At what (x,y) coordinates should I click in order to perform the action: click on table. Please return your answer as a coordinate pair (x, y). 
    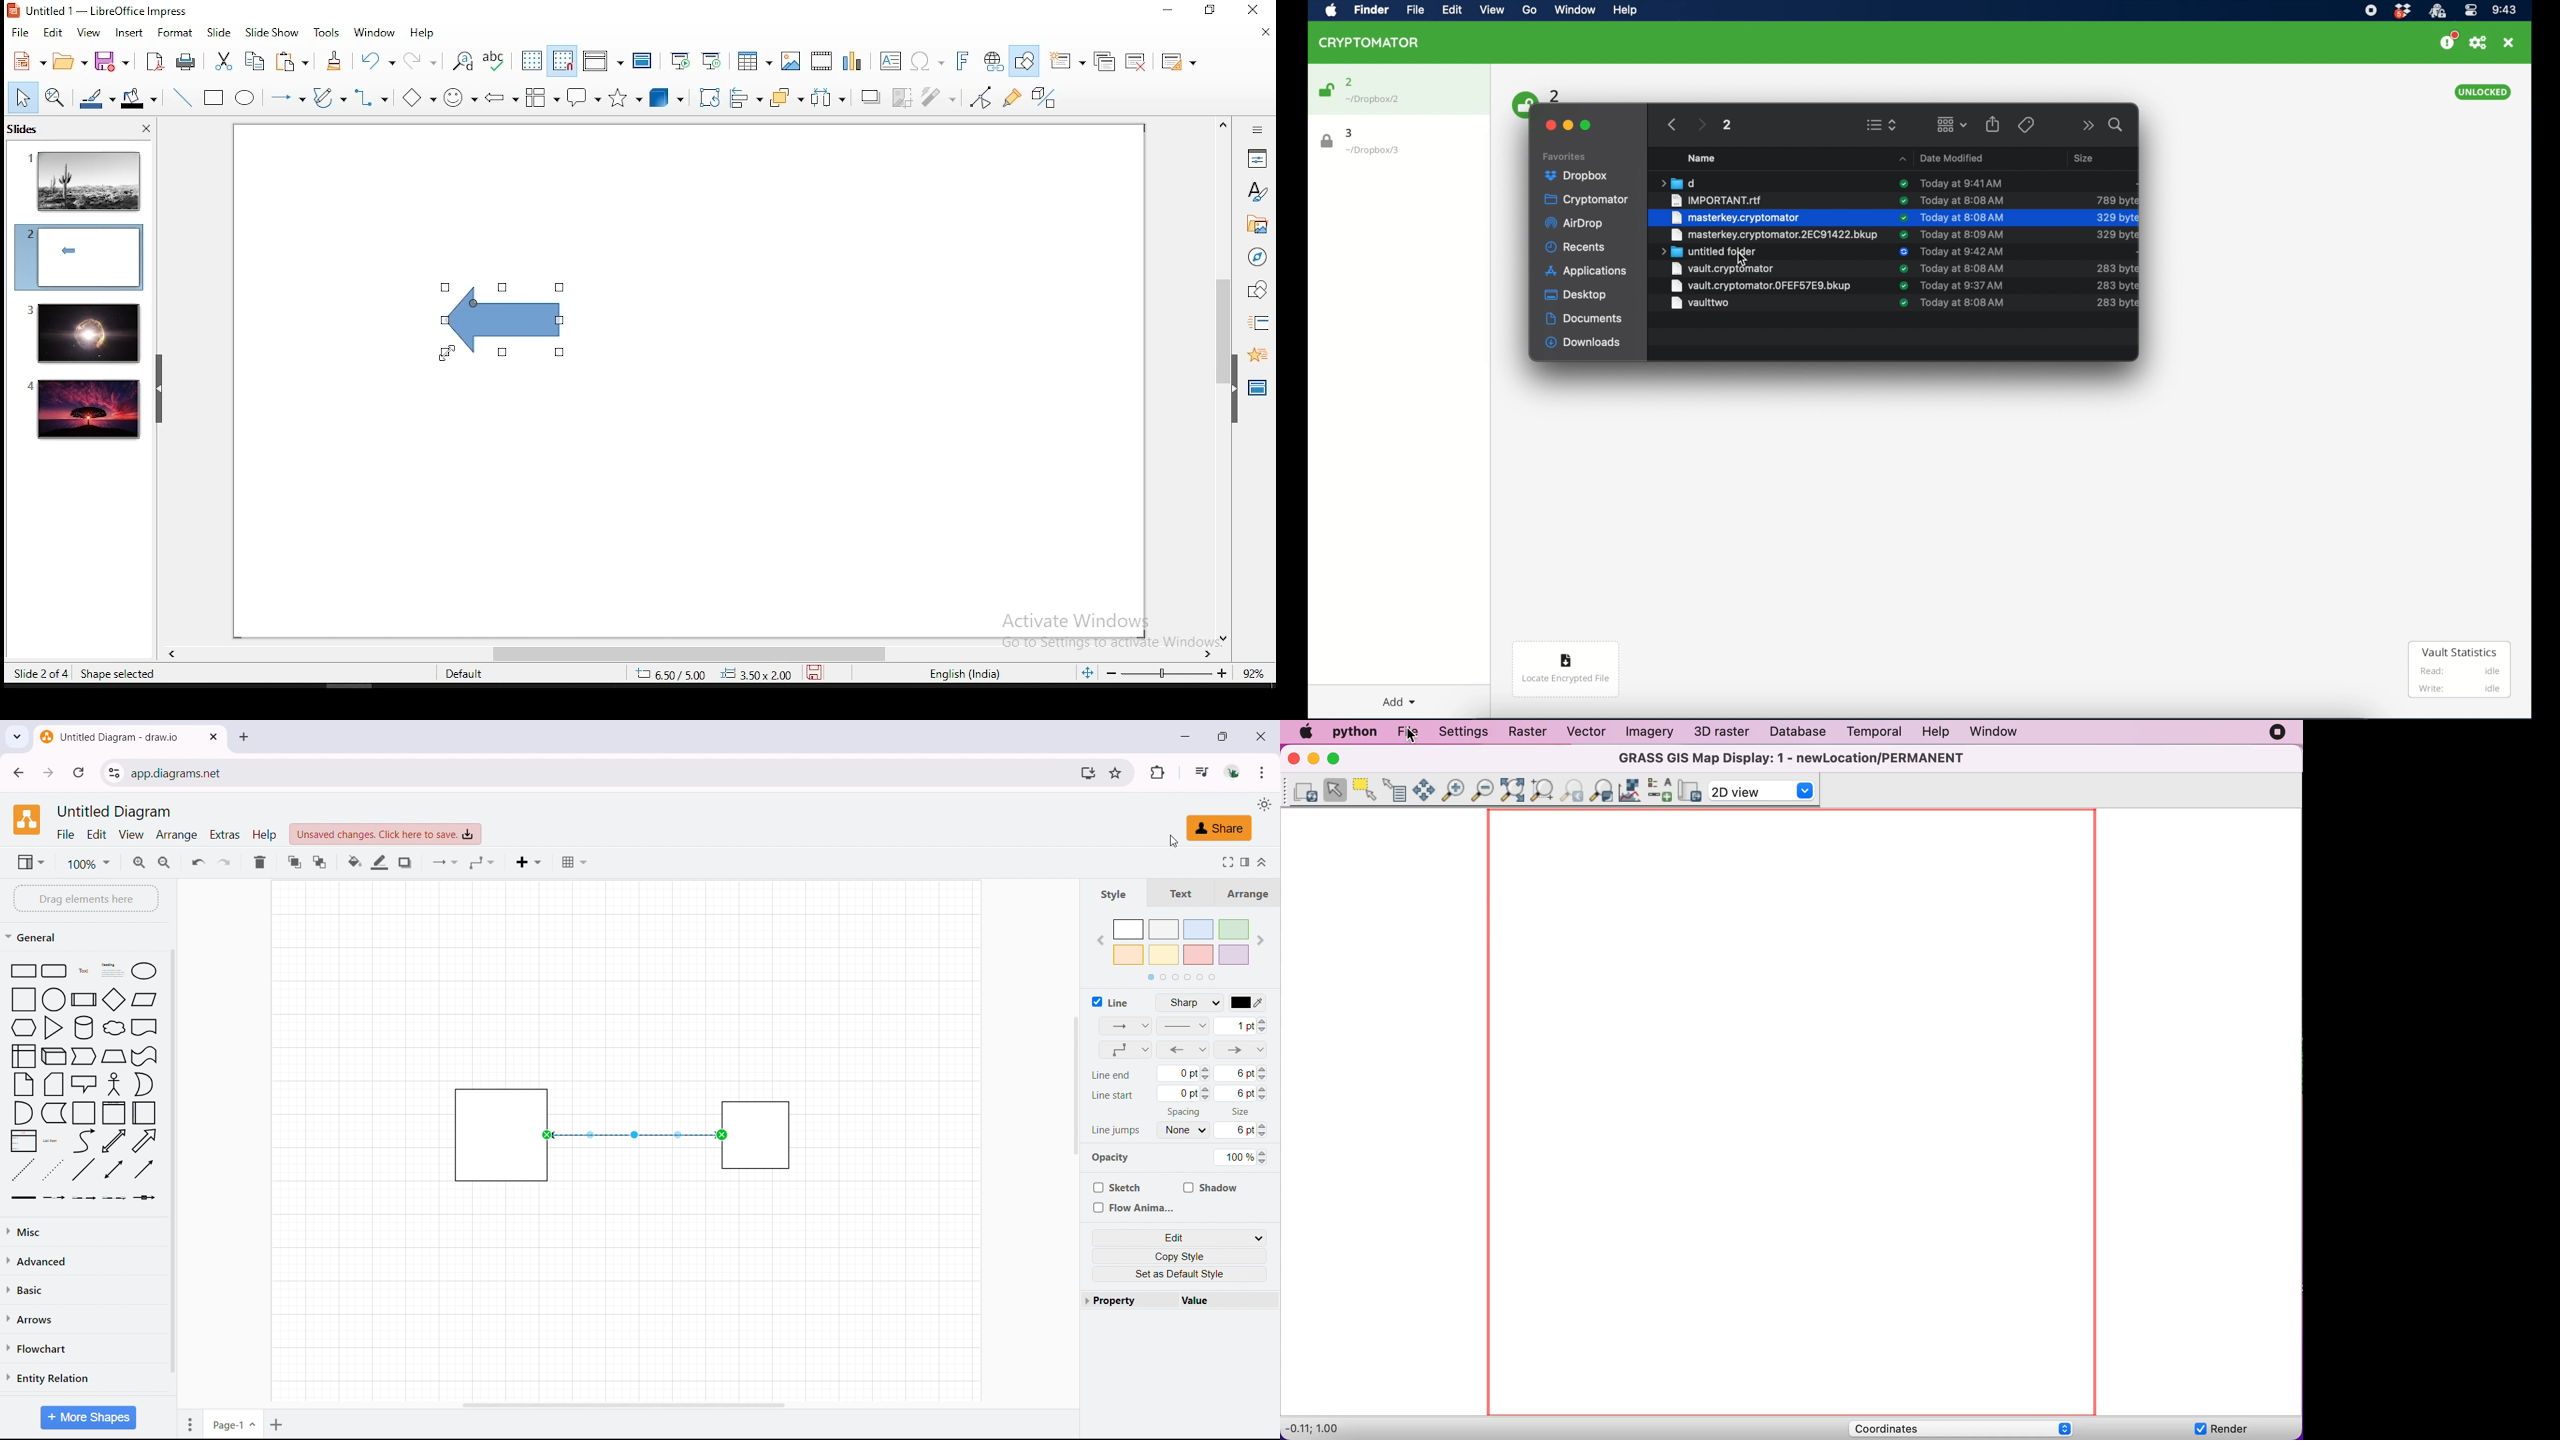
    Looking at the image, I should click on (574, 862).